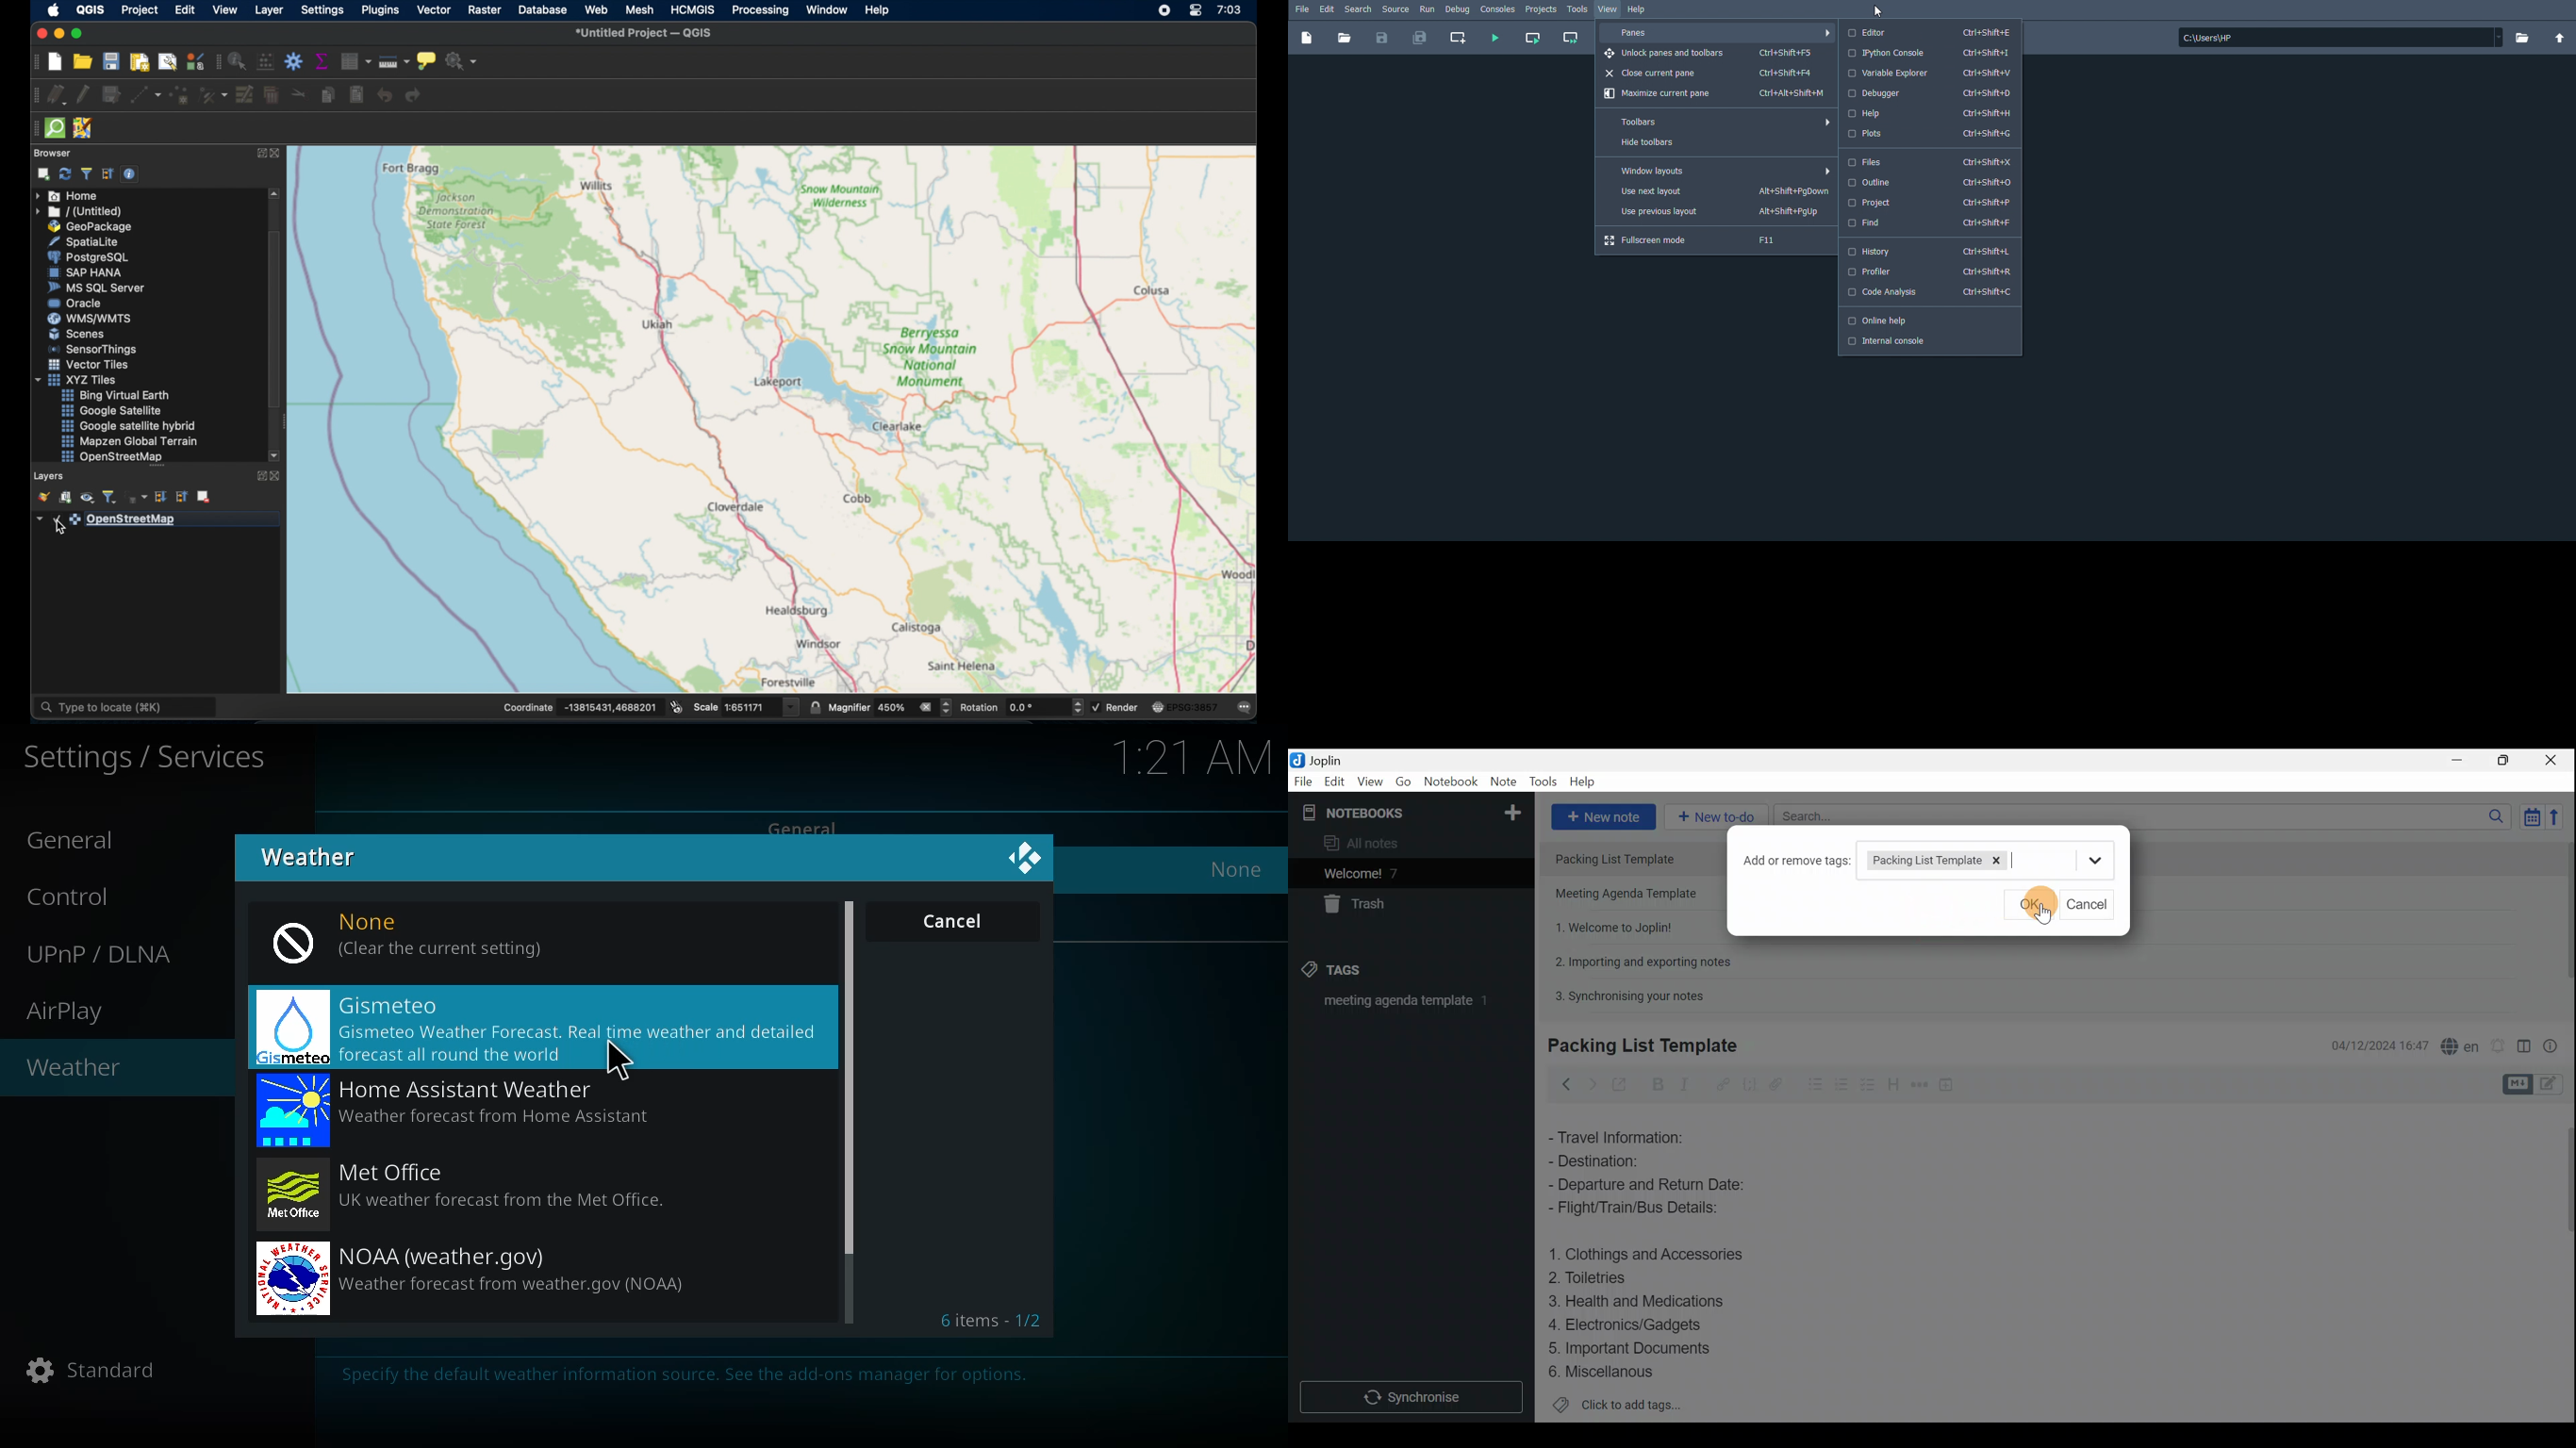  I want to click on Internal console, so click(1929, 341).